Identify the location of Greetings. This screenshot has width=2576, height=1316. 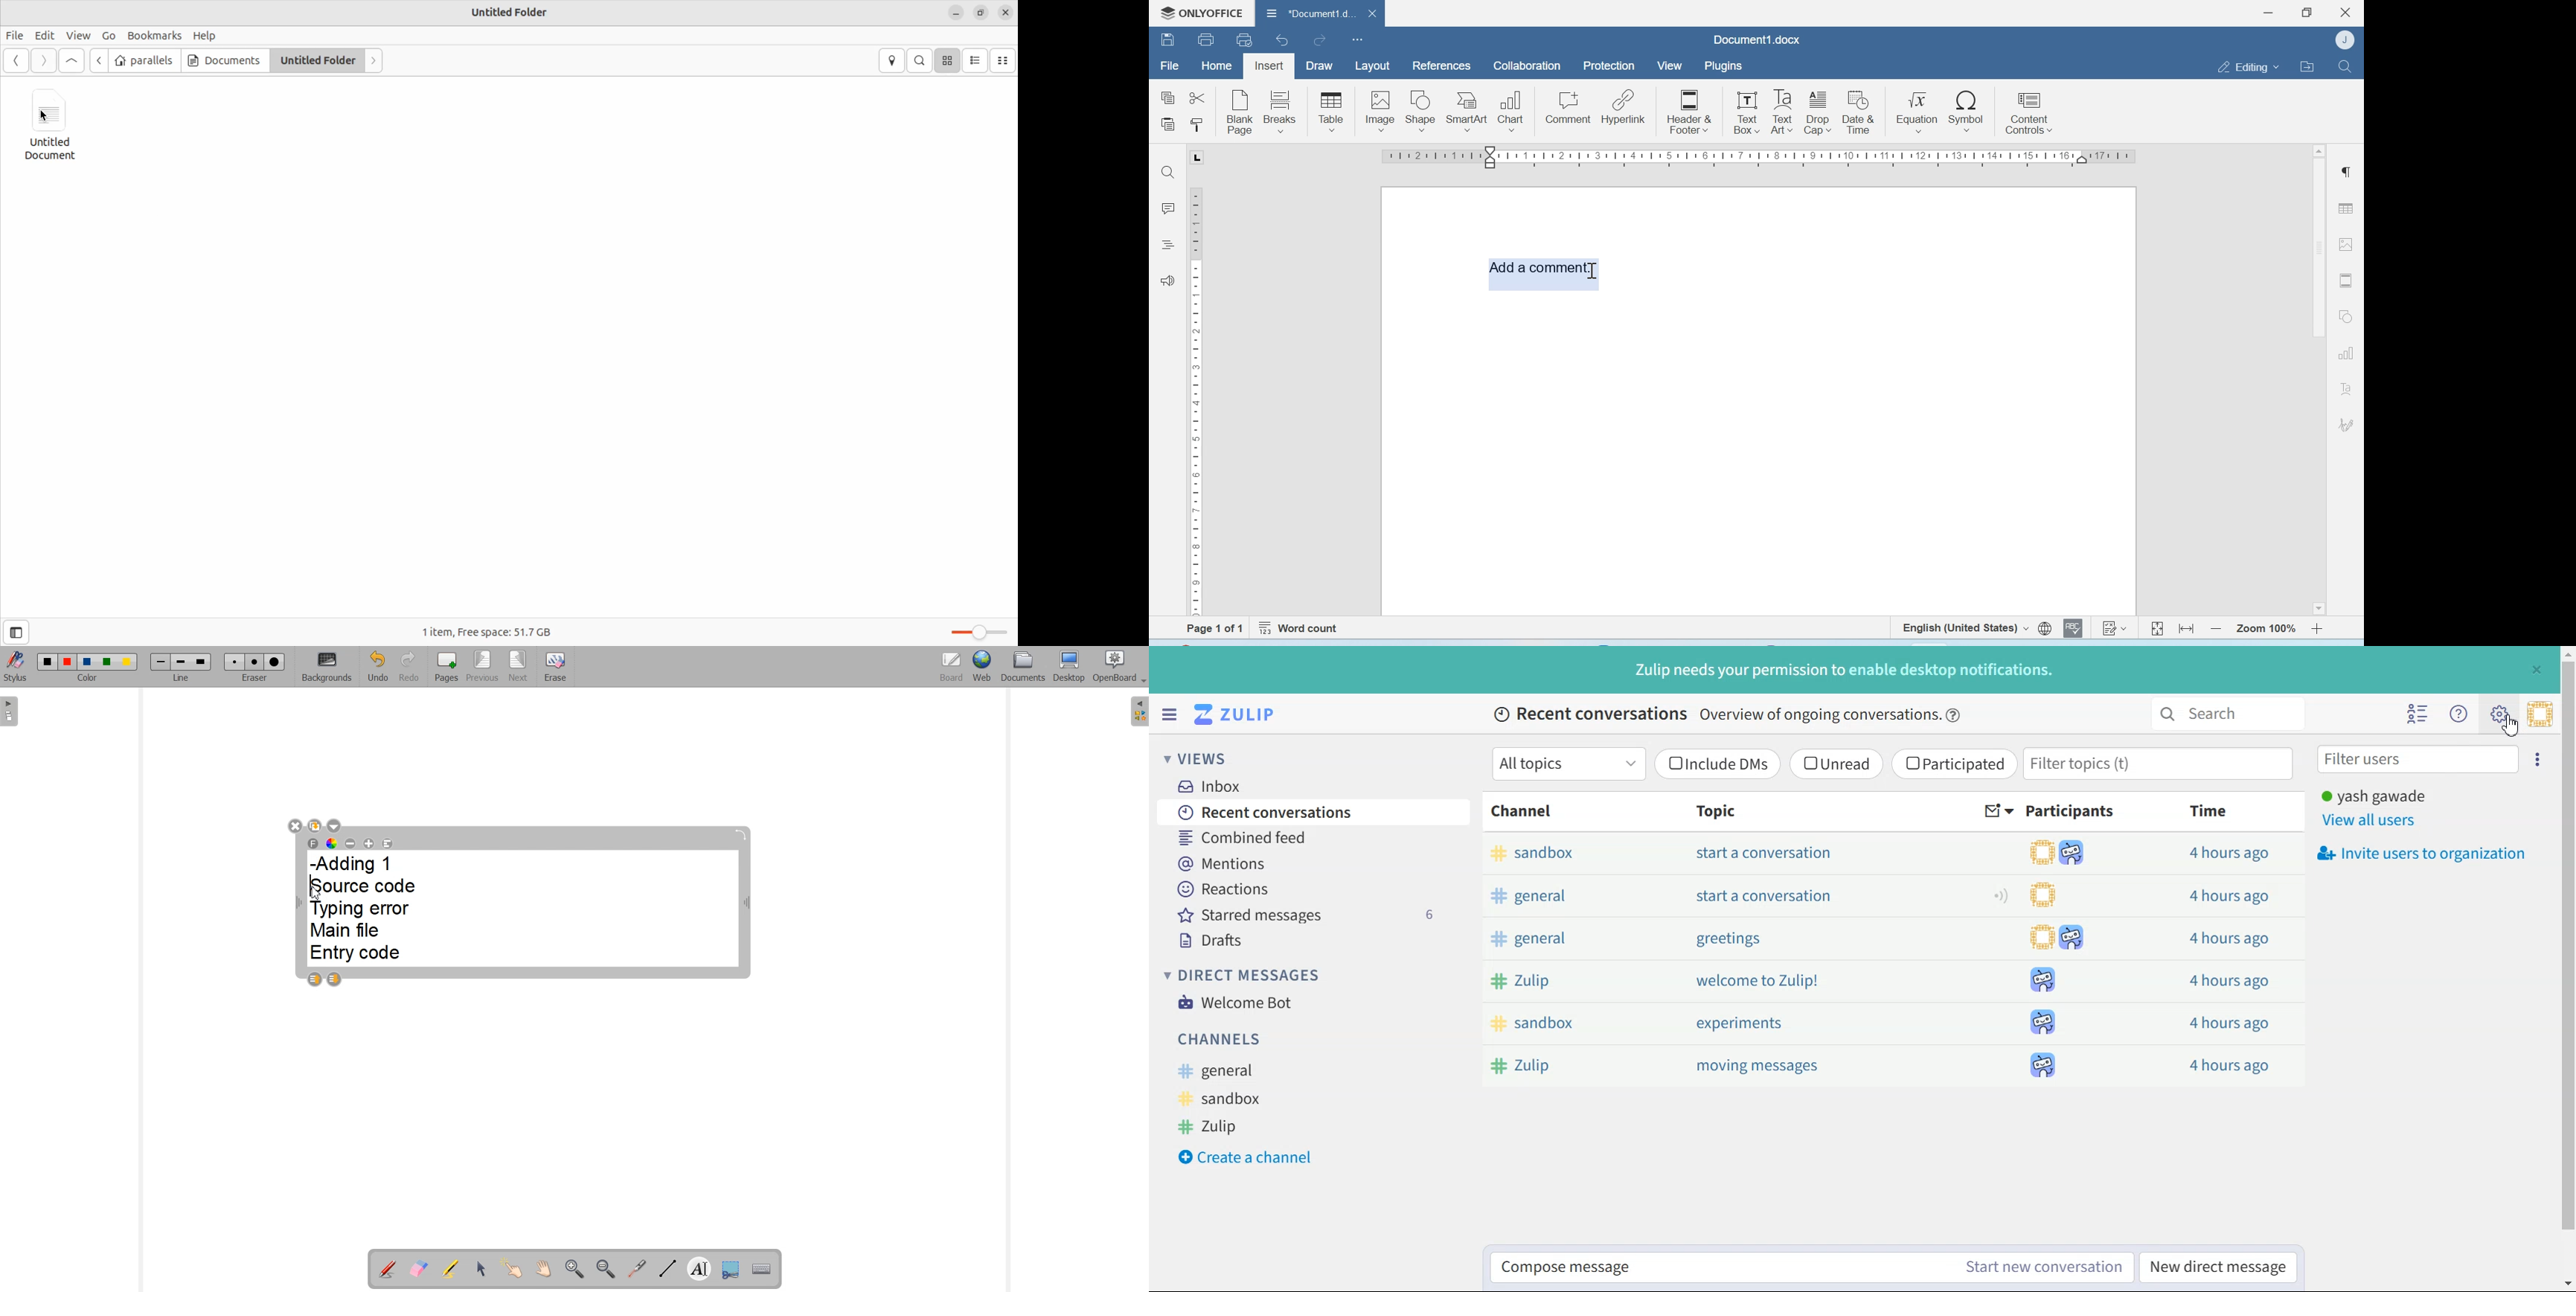
(1727, 940).